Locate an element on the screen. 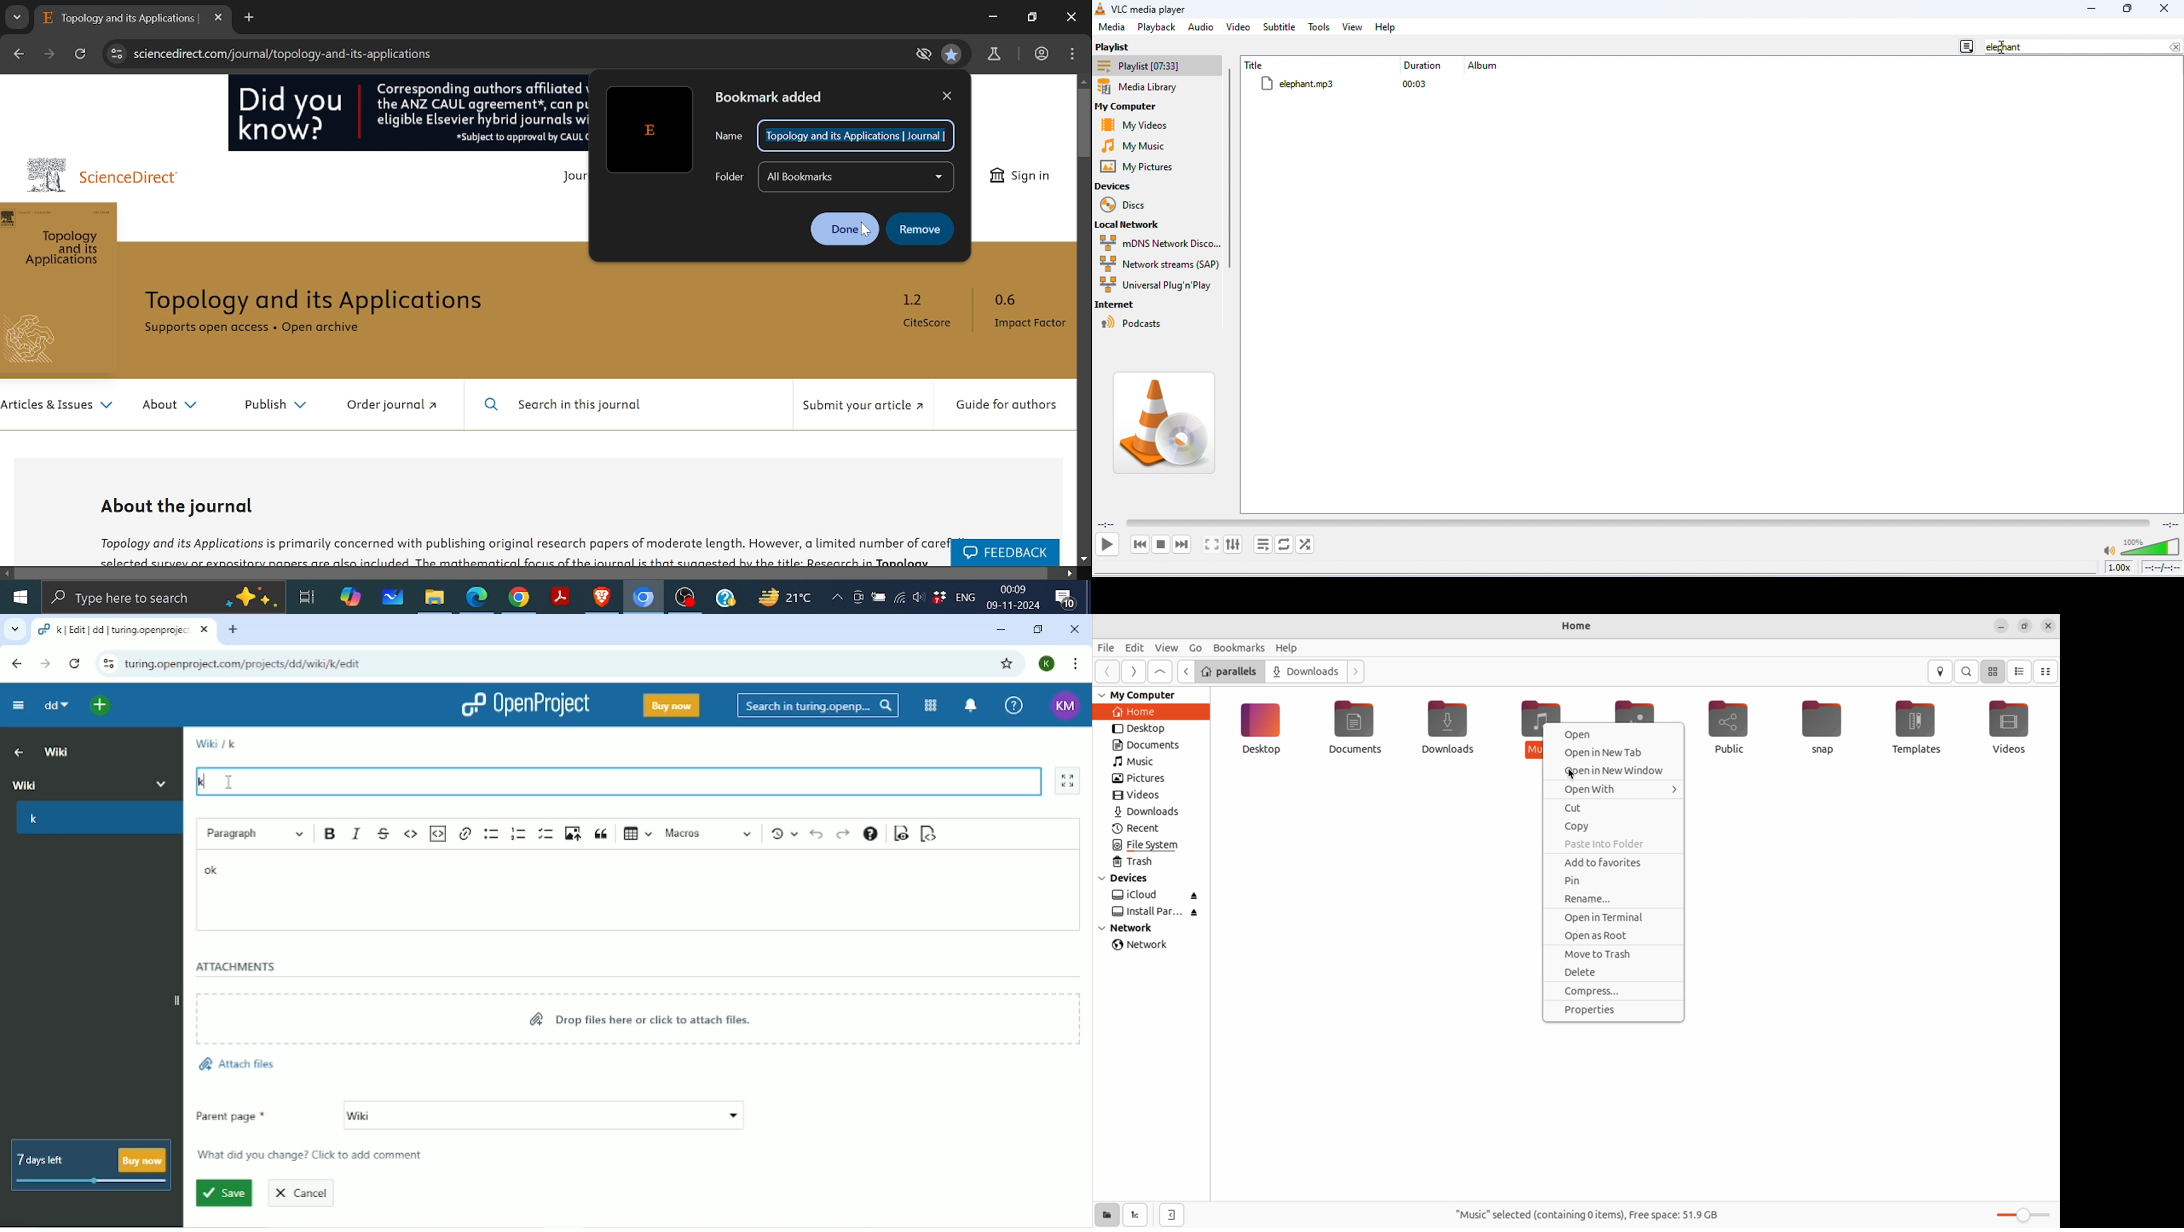  devices is located at coordinates (1114, 186).